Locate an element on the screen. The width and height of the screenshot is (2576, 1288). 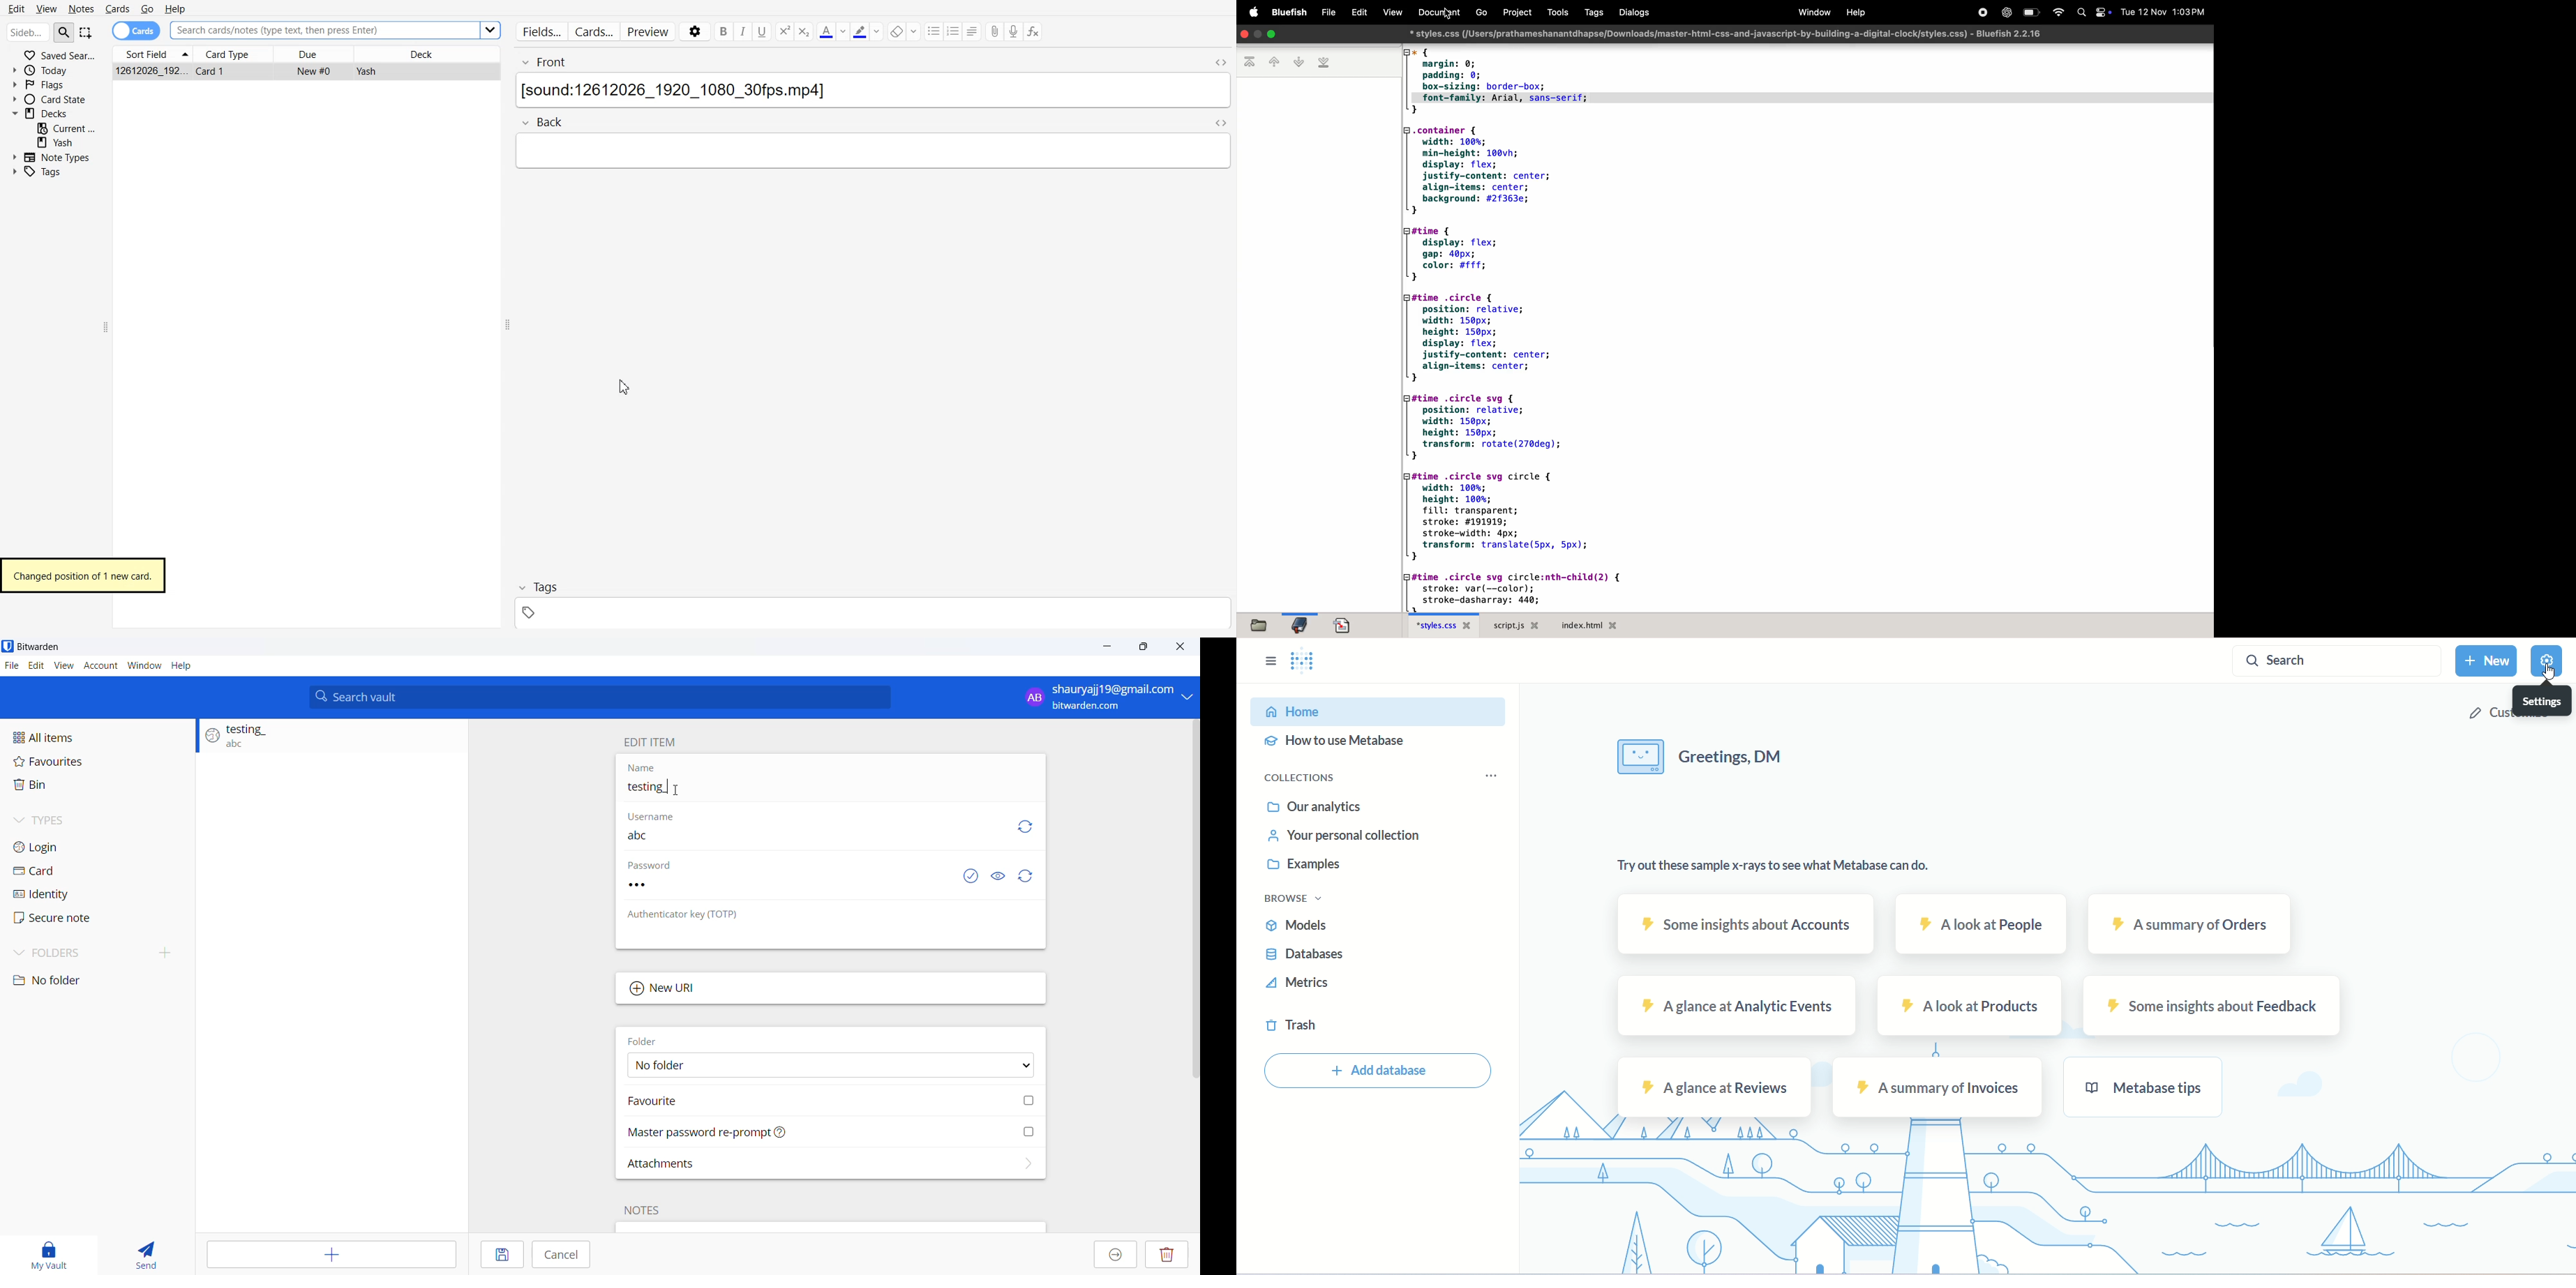
cursor is located at coordinates (2546, 676).